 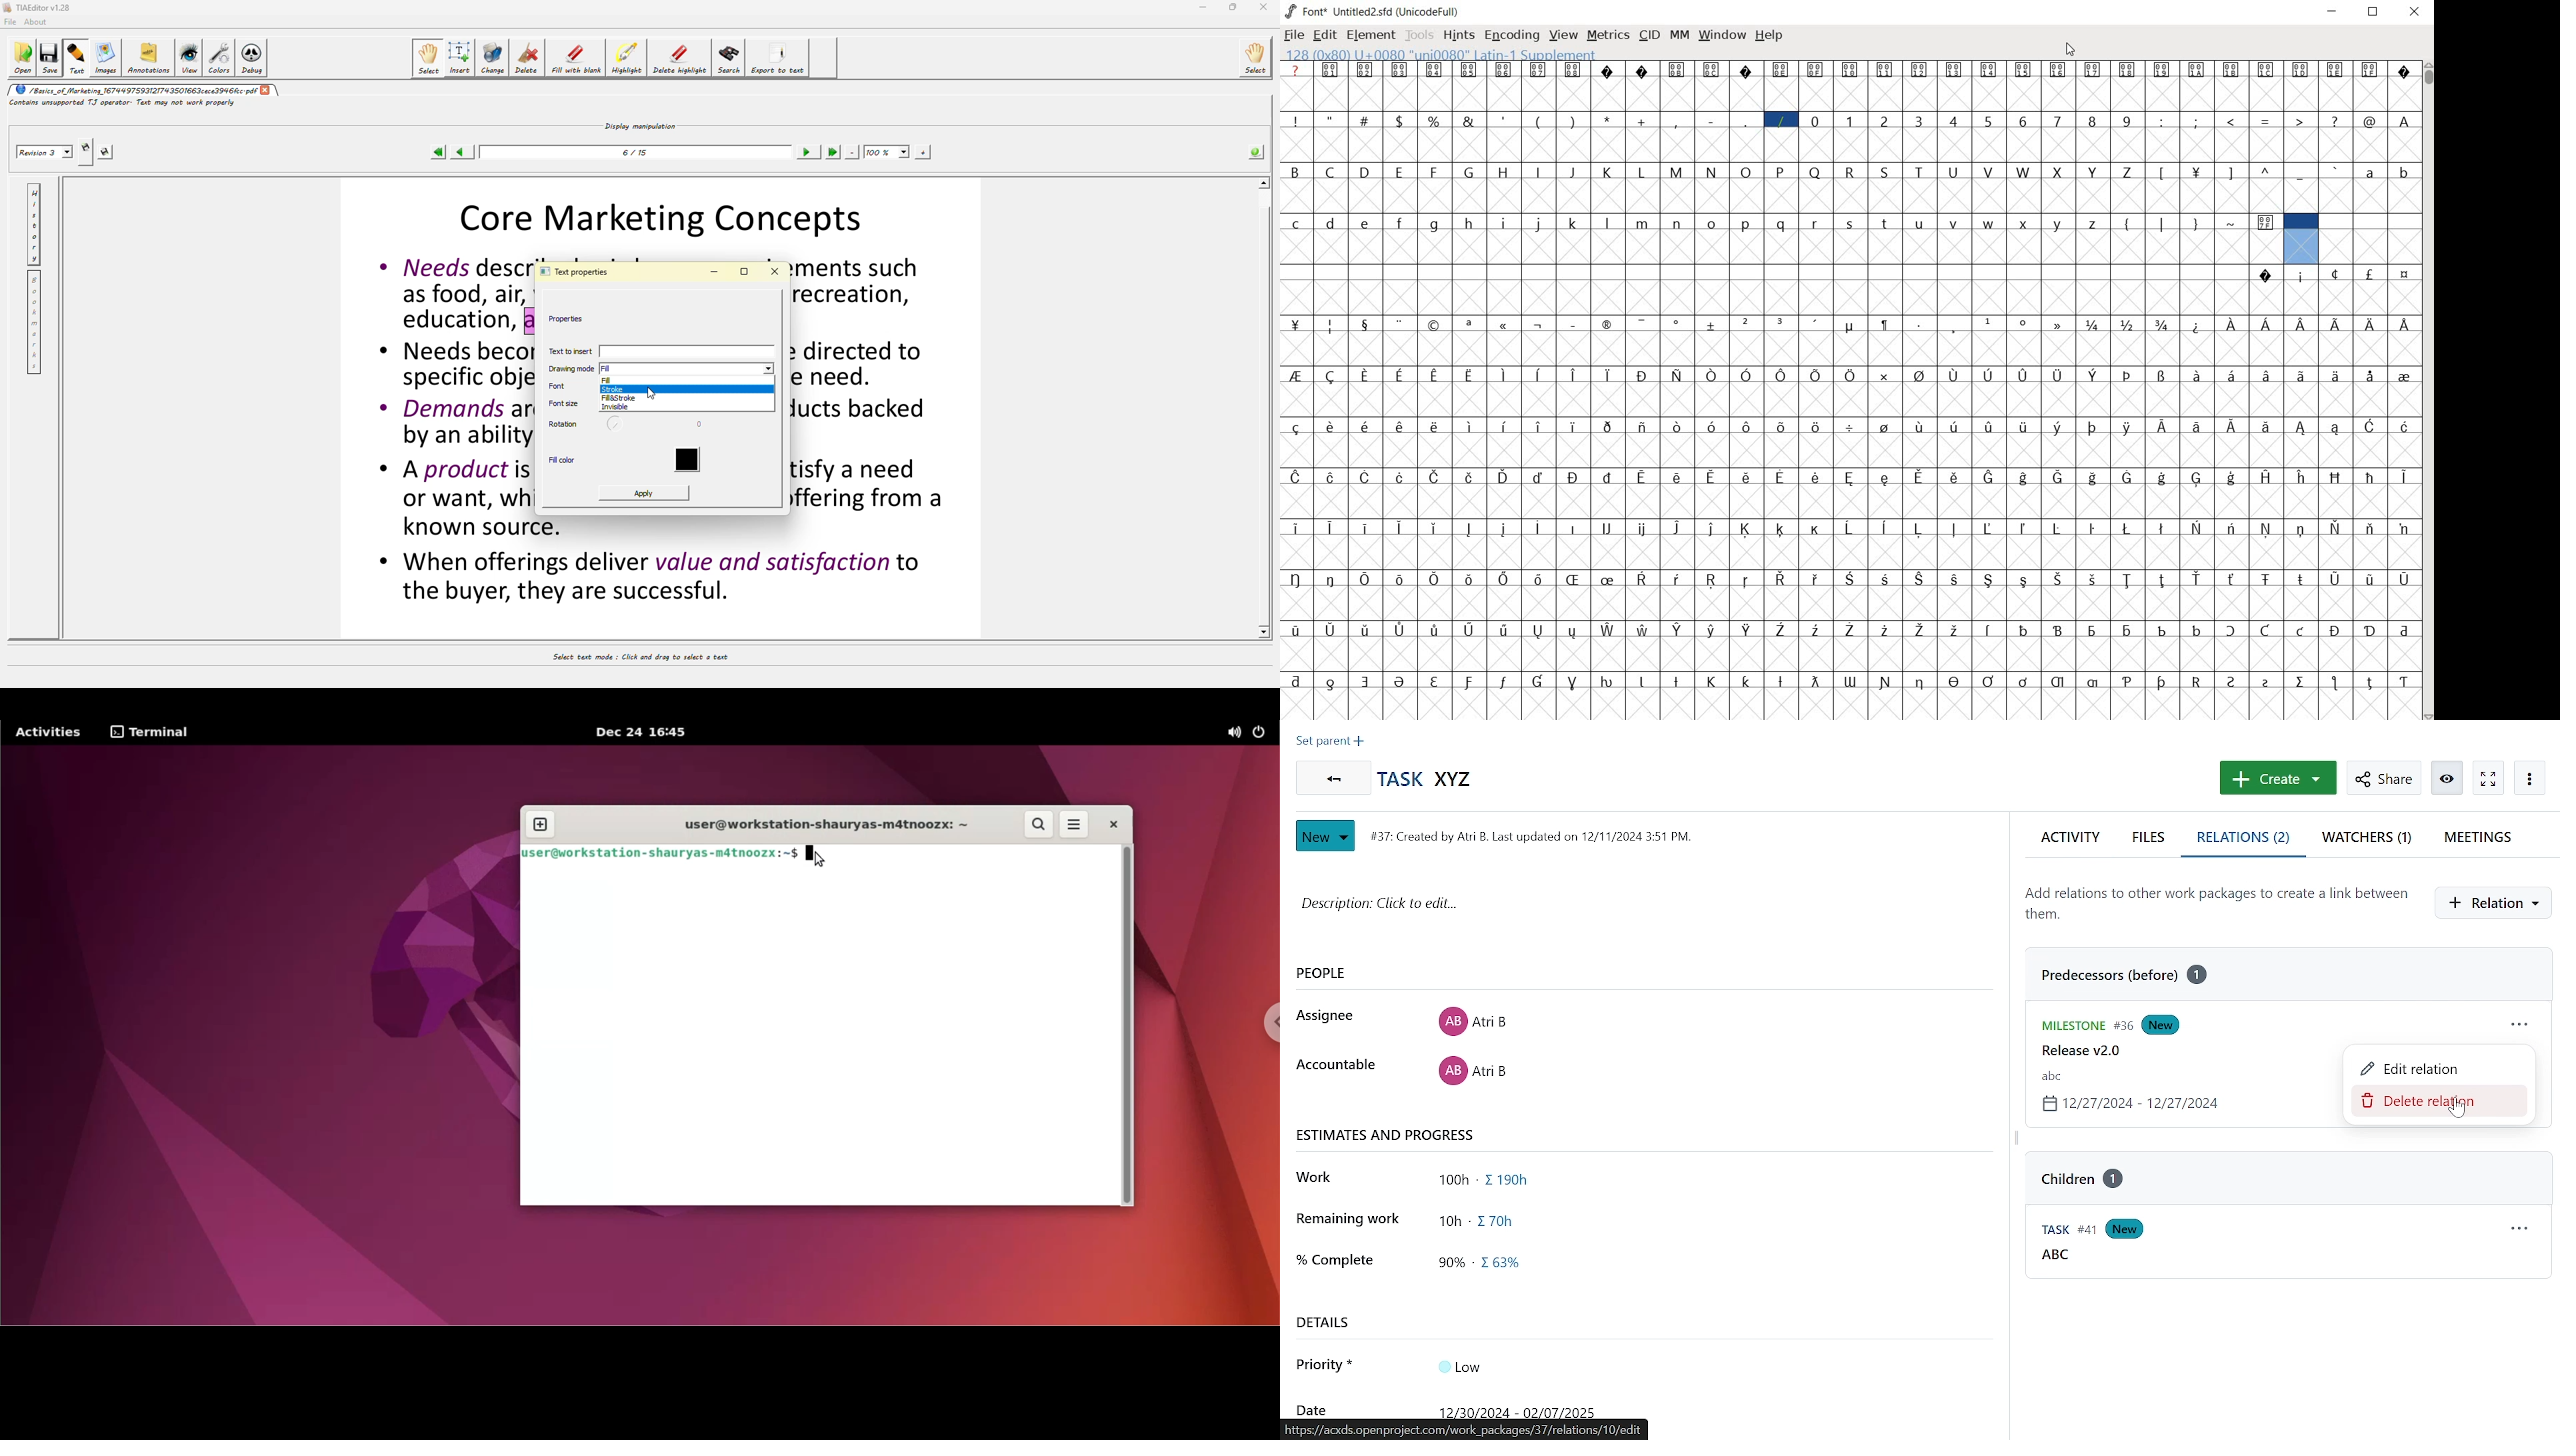 I want to click on Symbol, so click(x=1954, y=325).